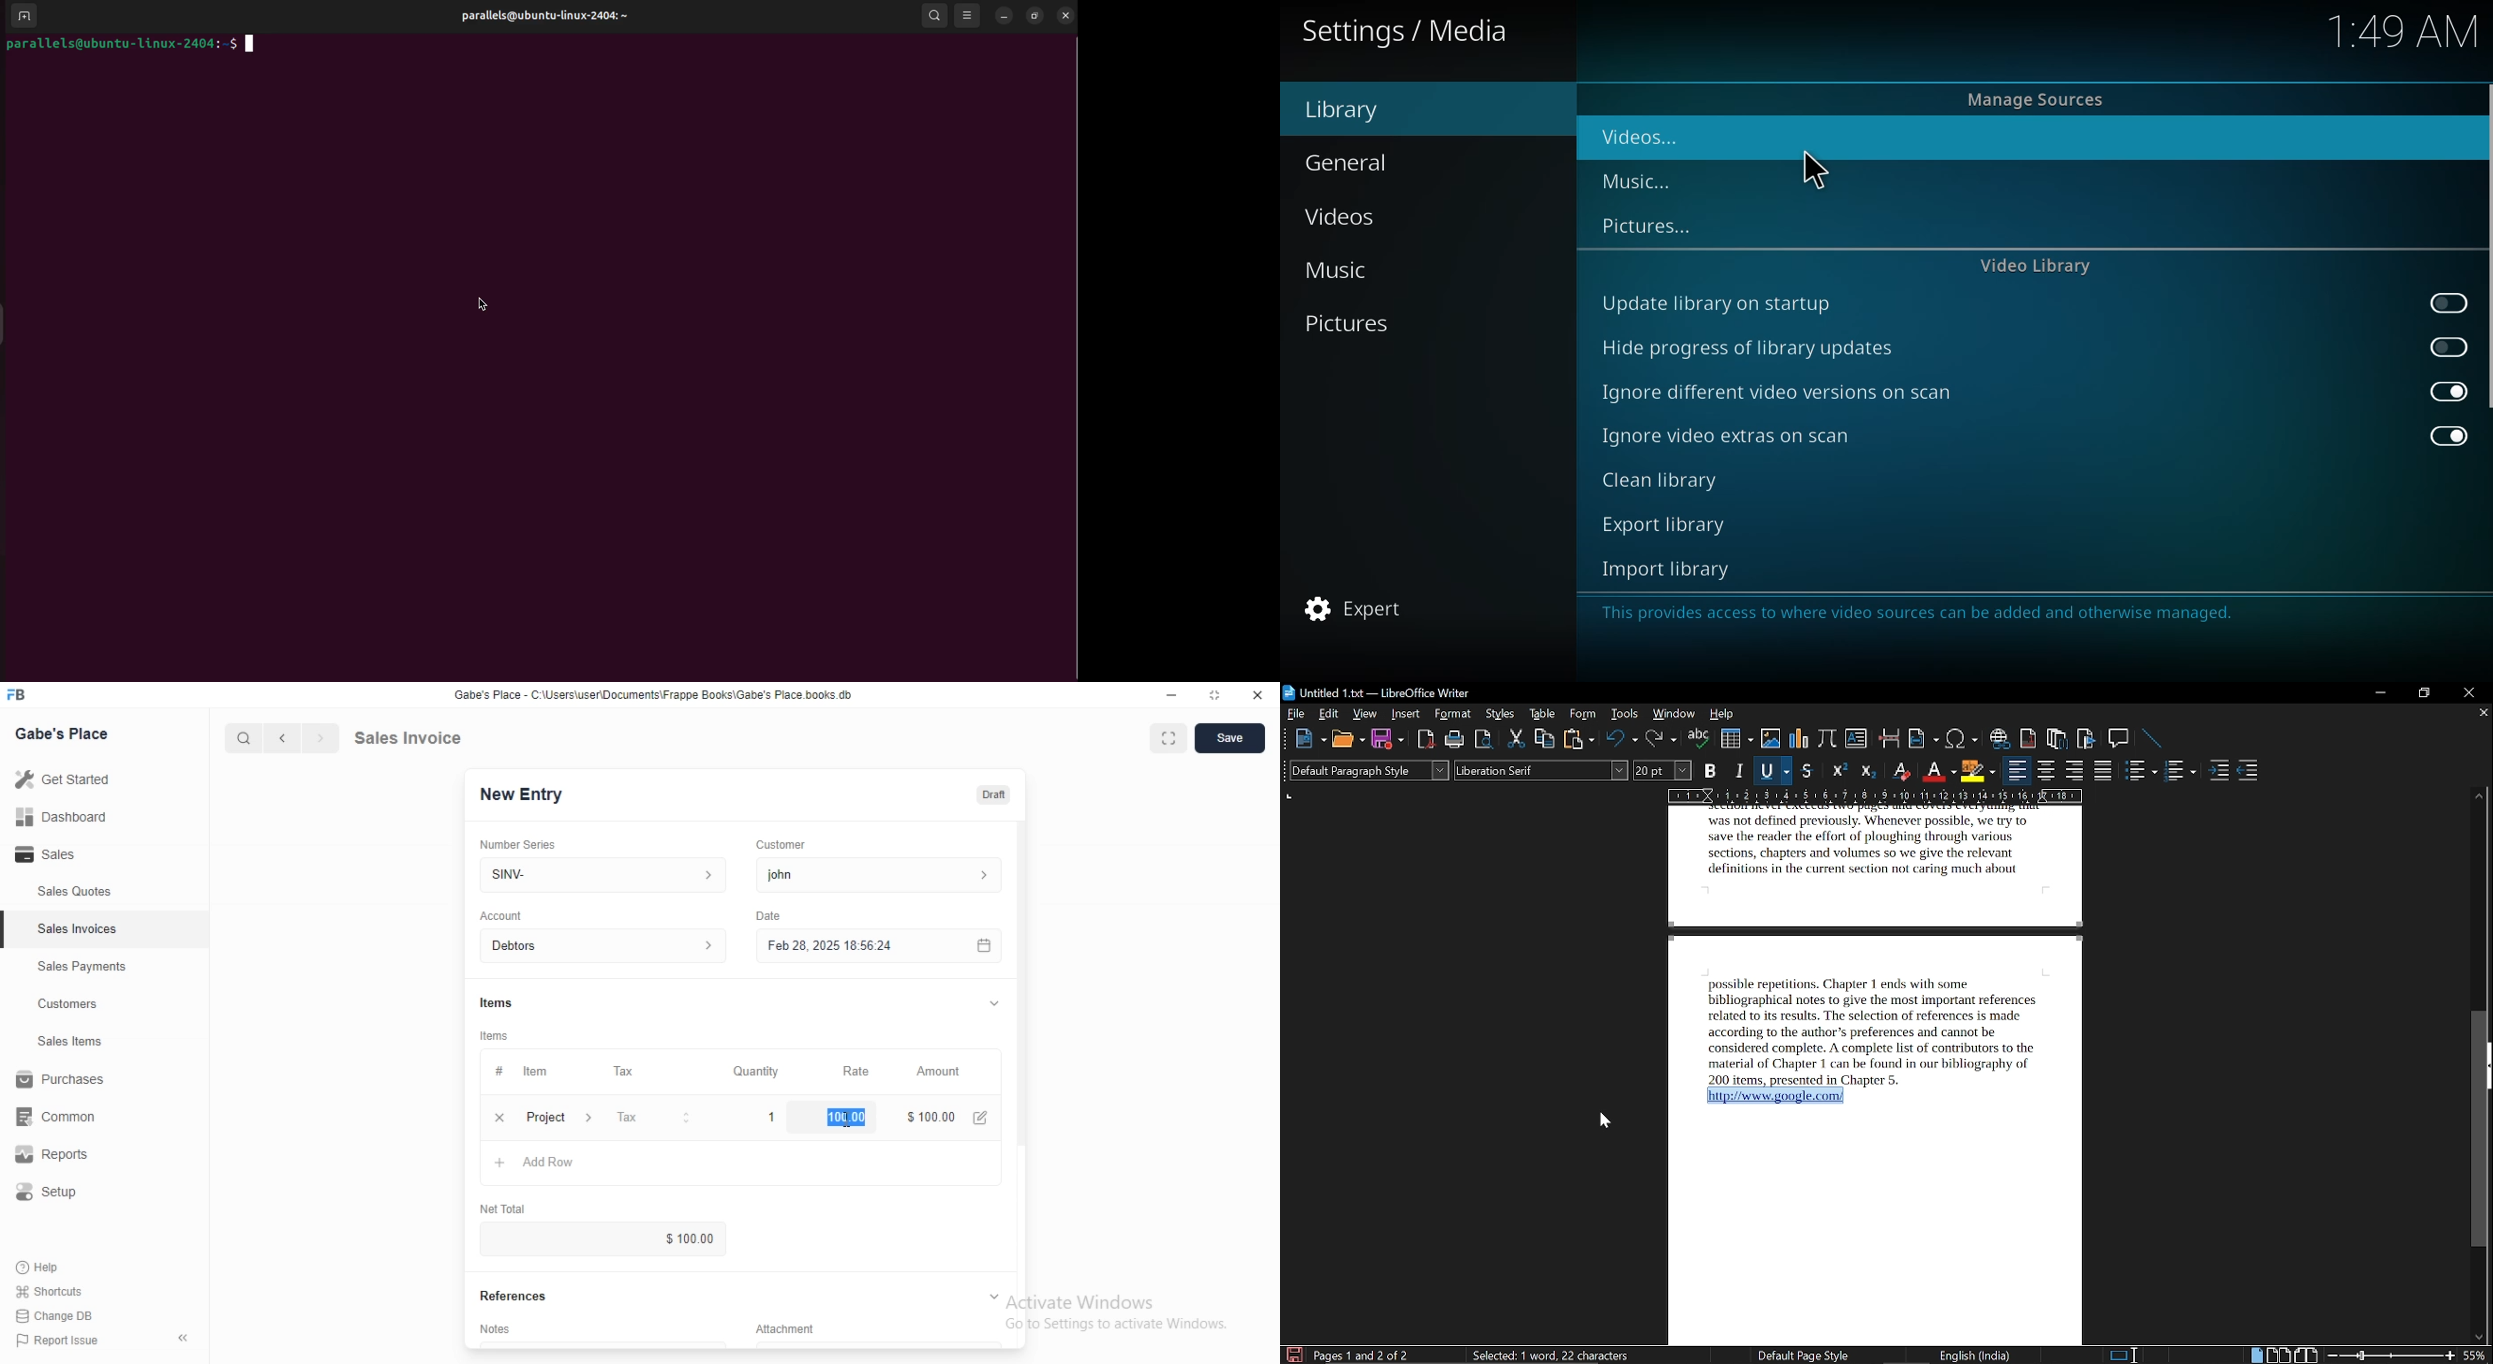  Describe the element at coordinates (66, 732) in the screenshot. I see `Gabe's Place` at that location.